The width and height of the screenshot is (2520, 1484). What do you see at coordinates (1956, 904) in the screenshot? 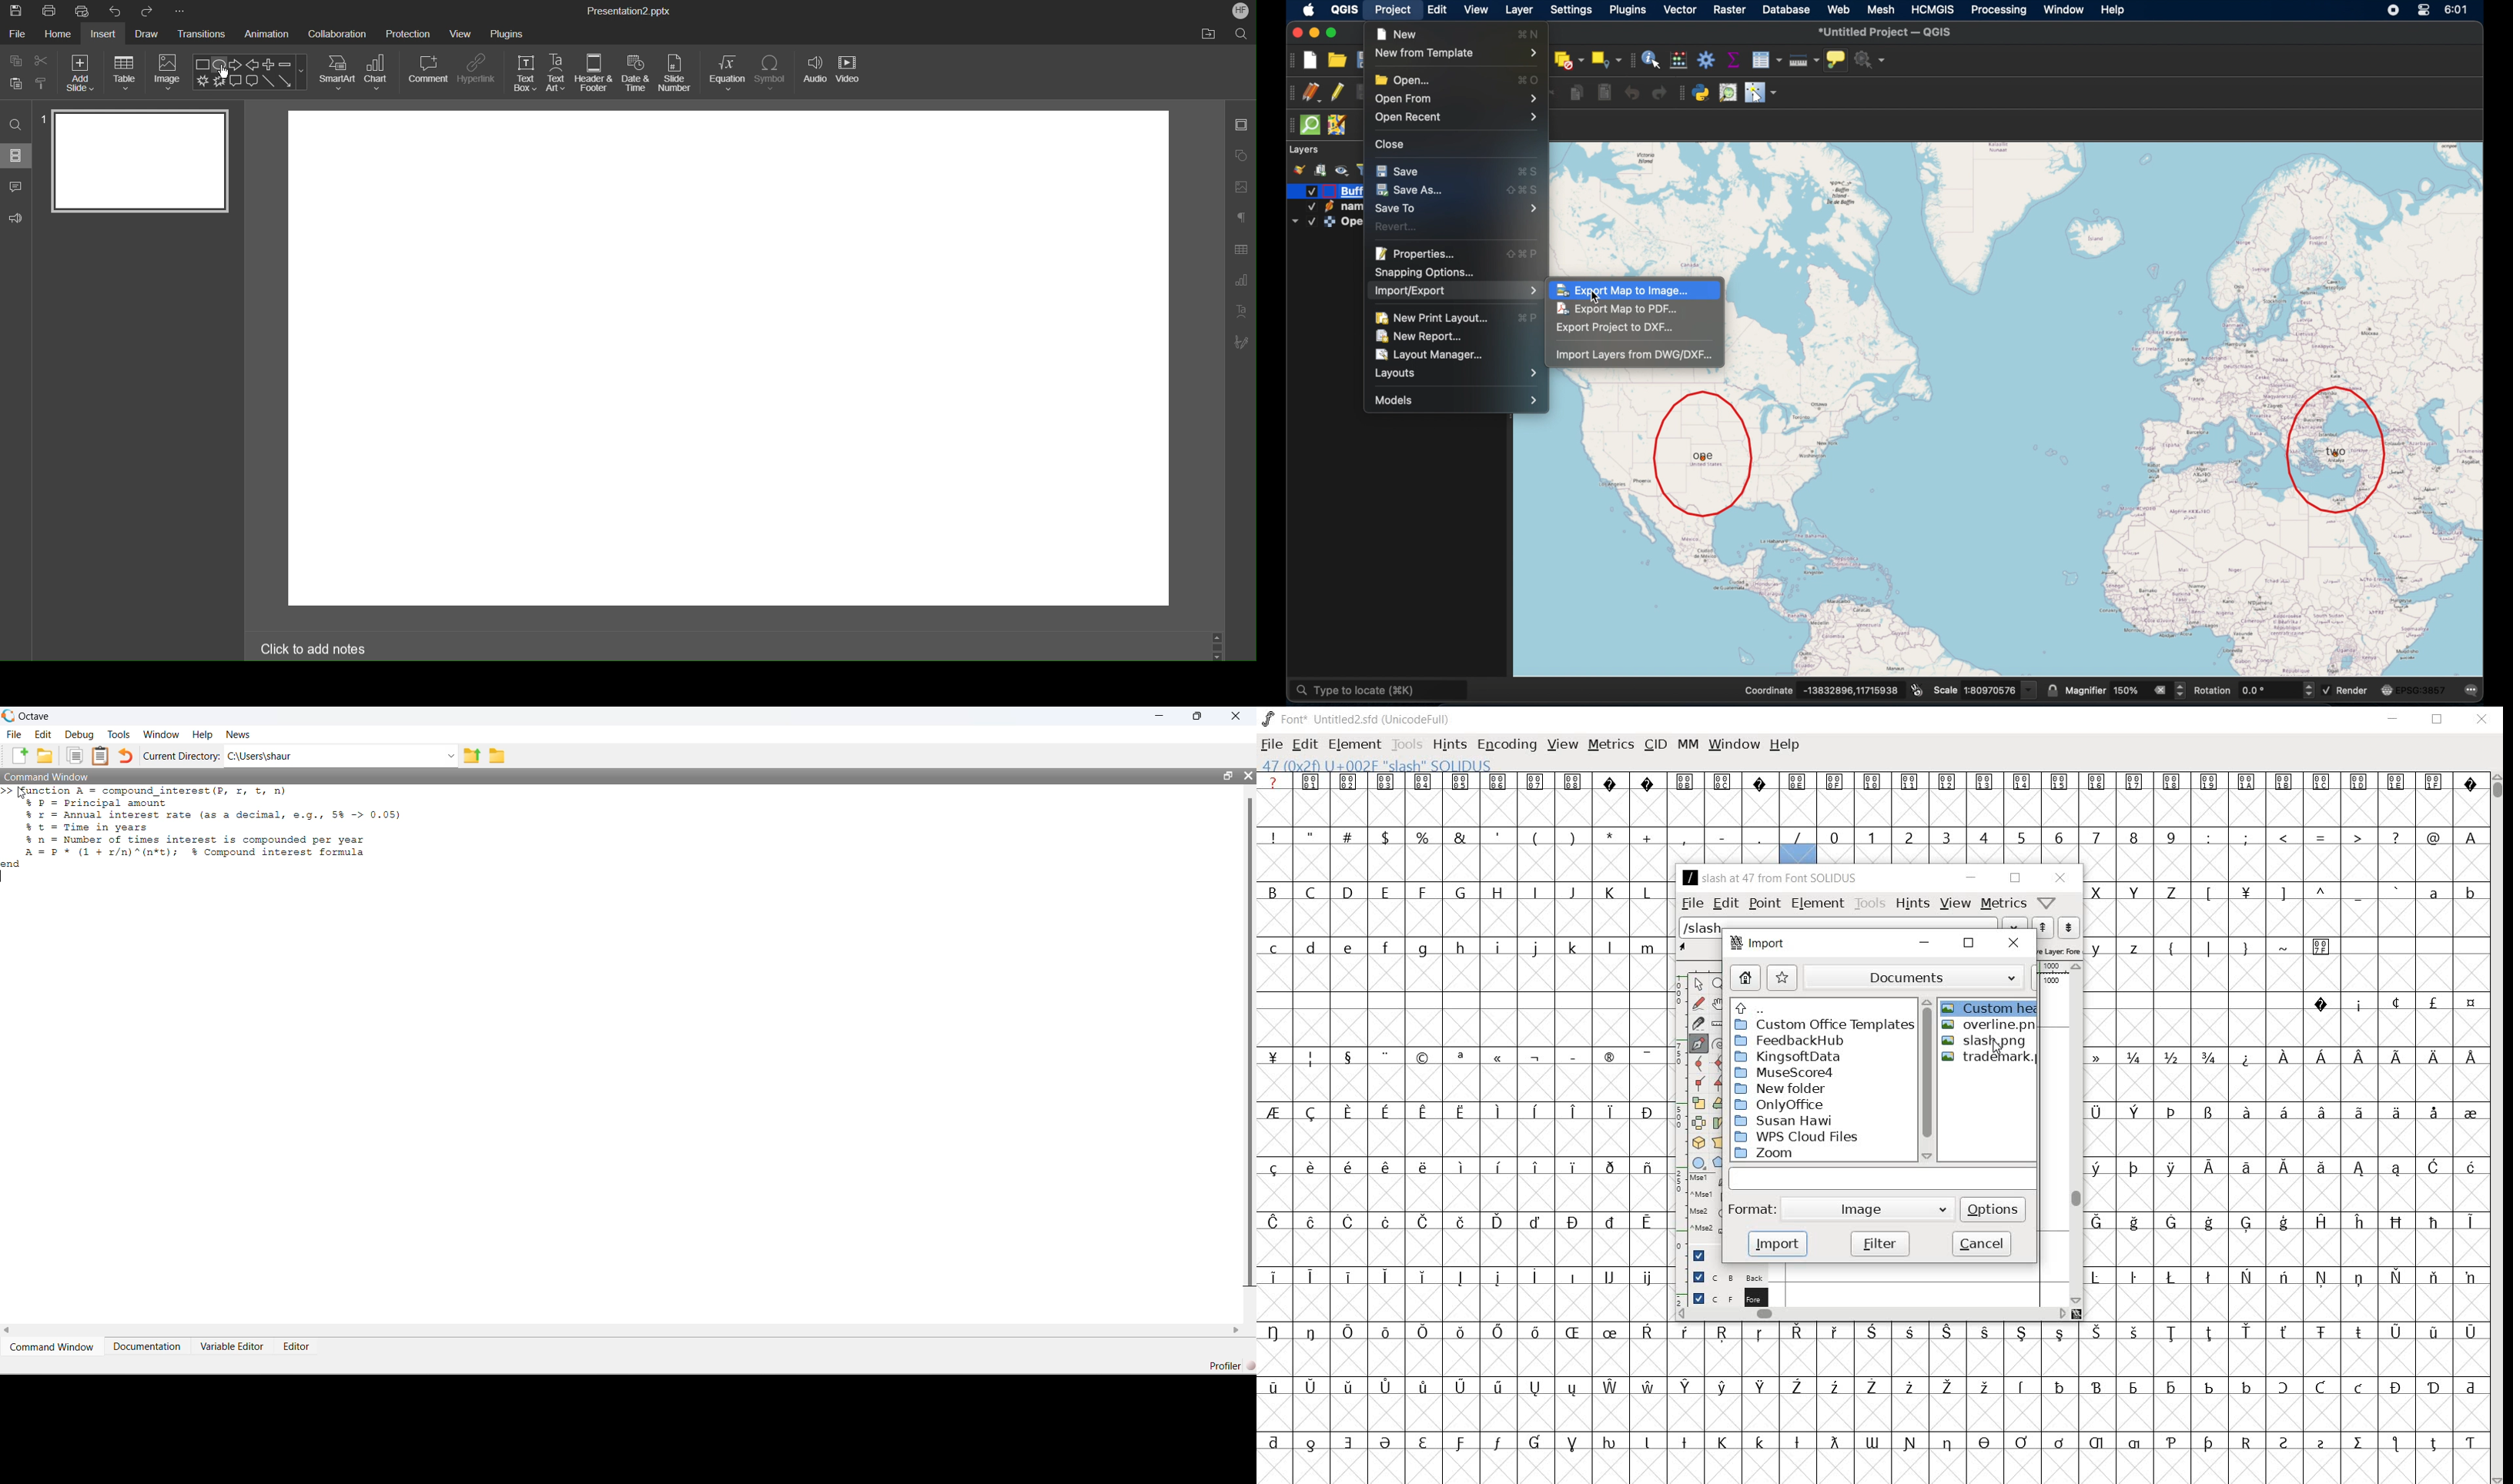
I see `view` at bounding box center [1956, 904].